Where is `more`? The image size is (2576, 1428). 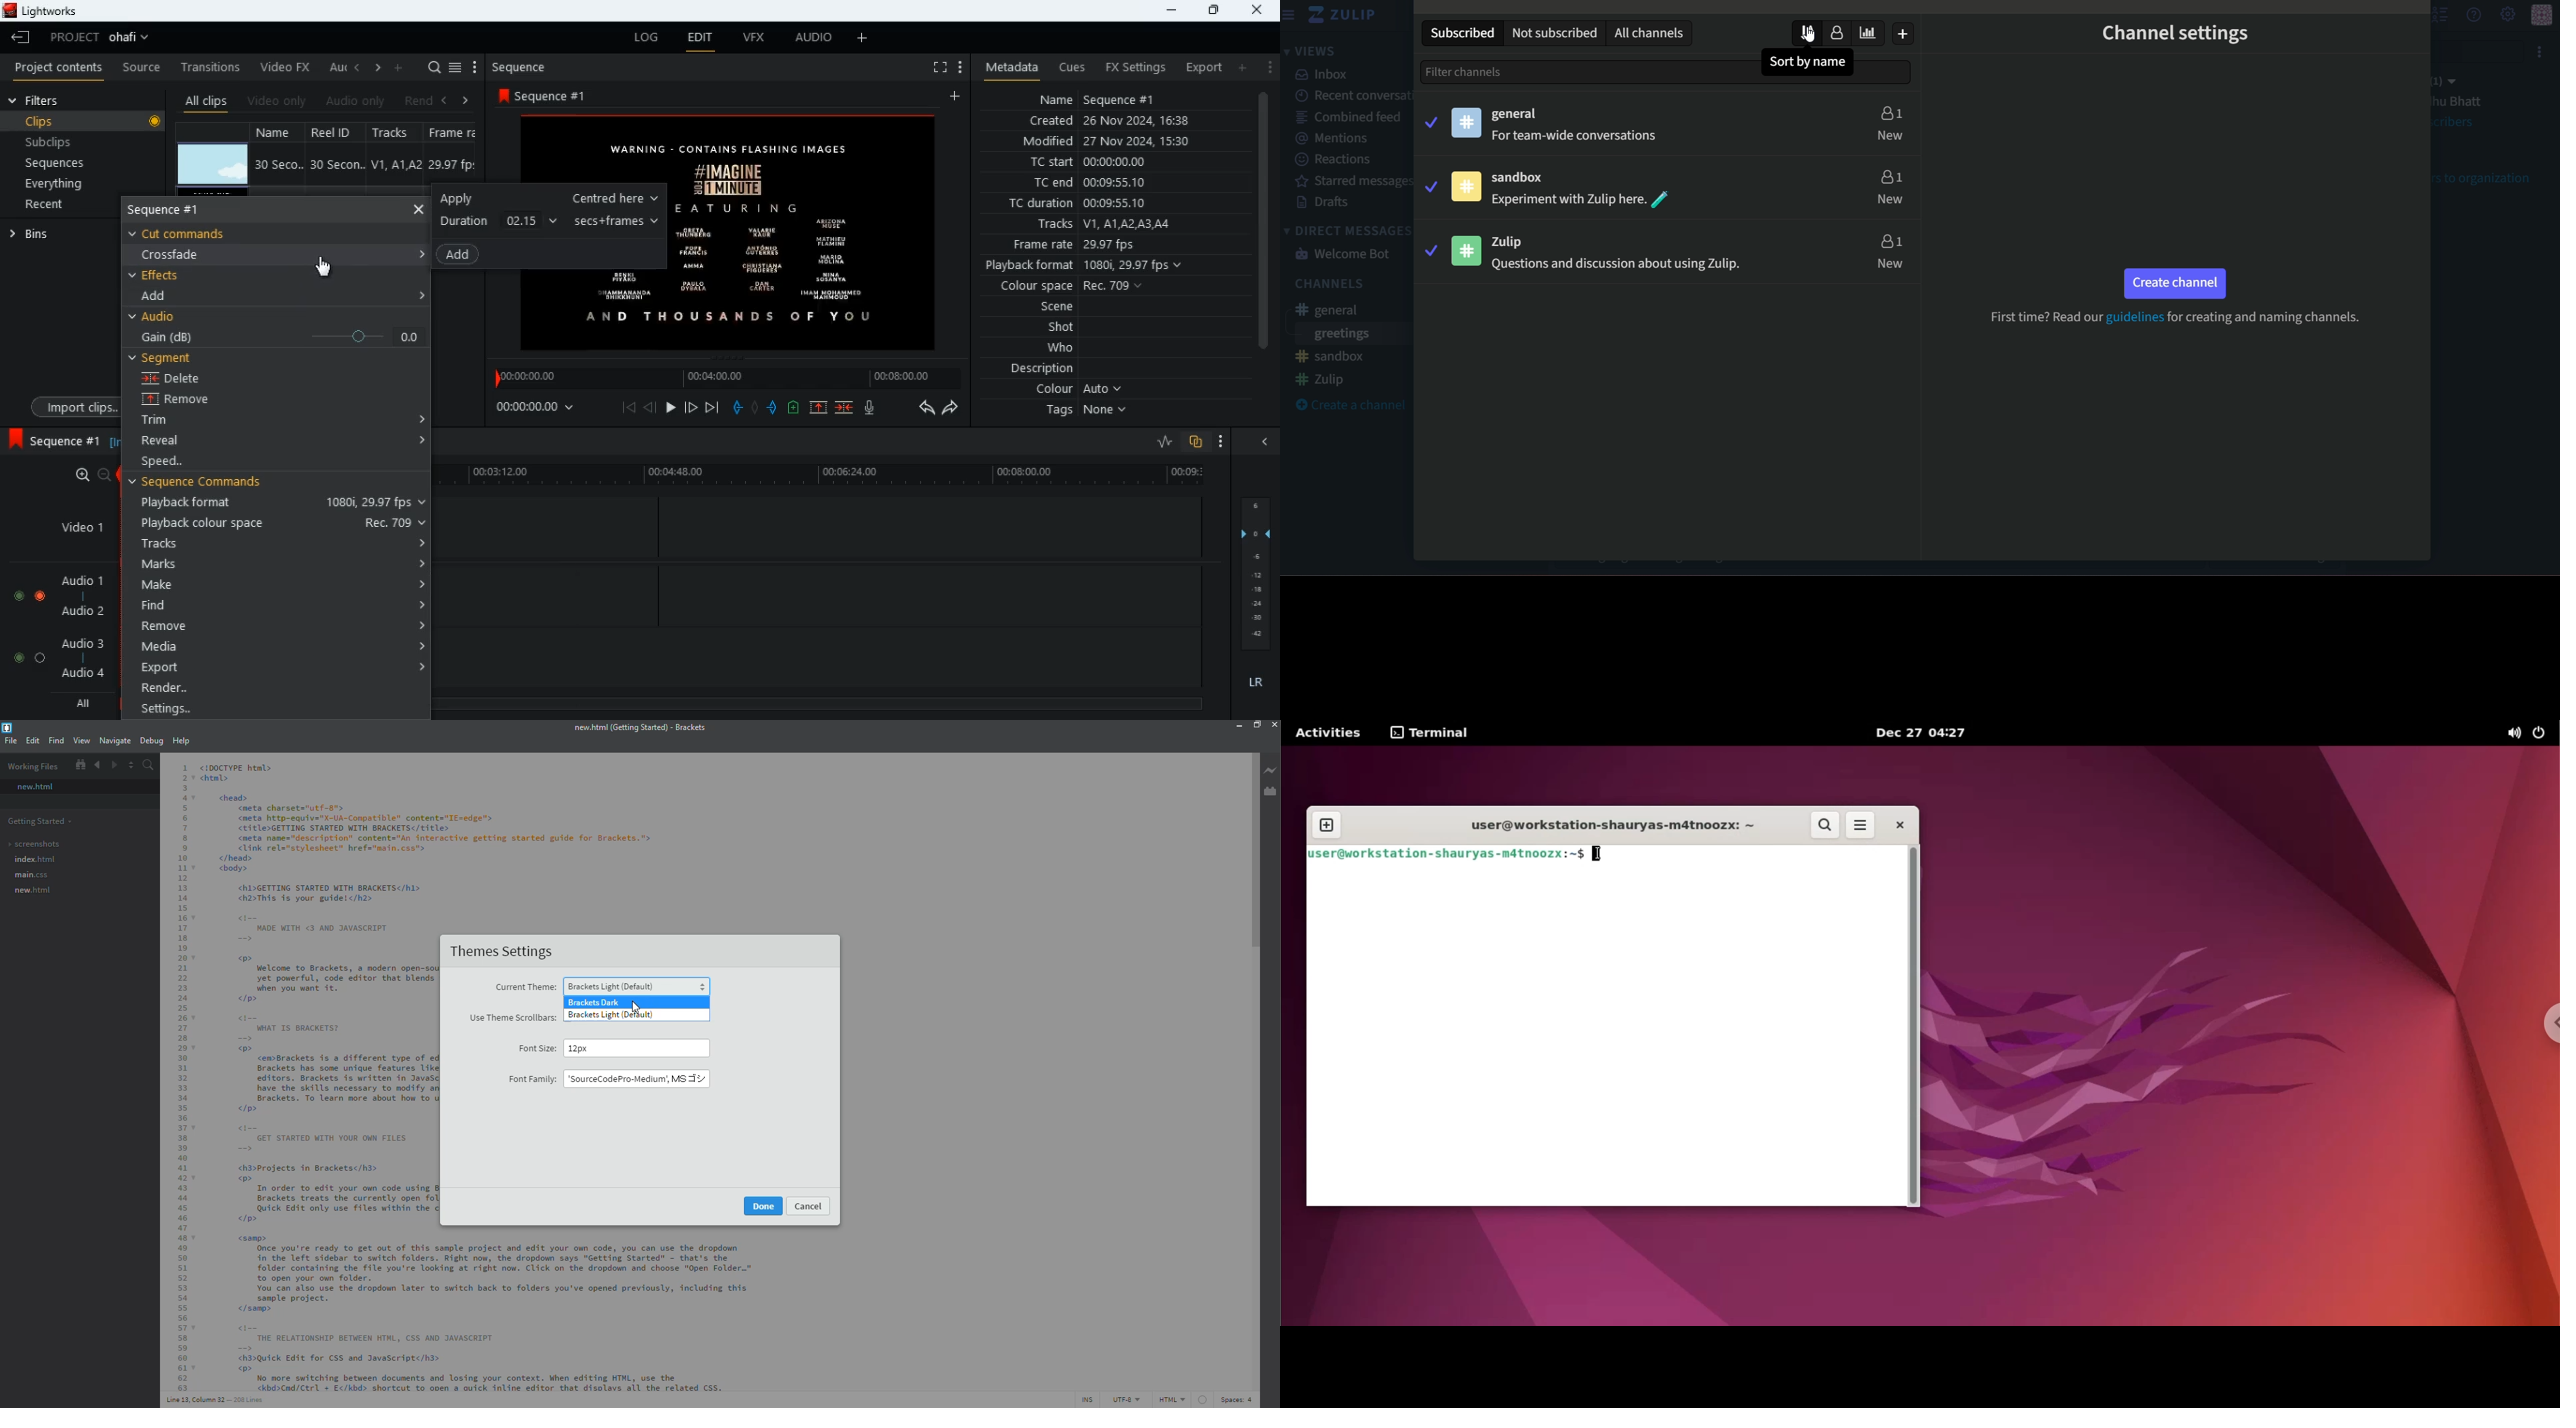
more is located at coordinates (865, 37).